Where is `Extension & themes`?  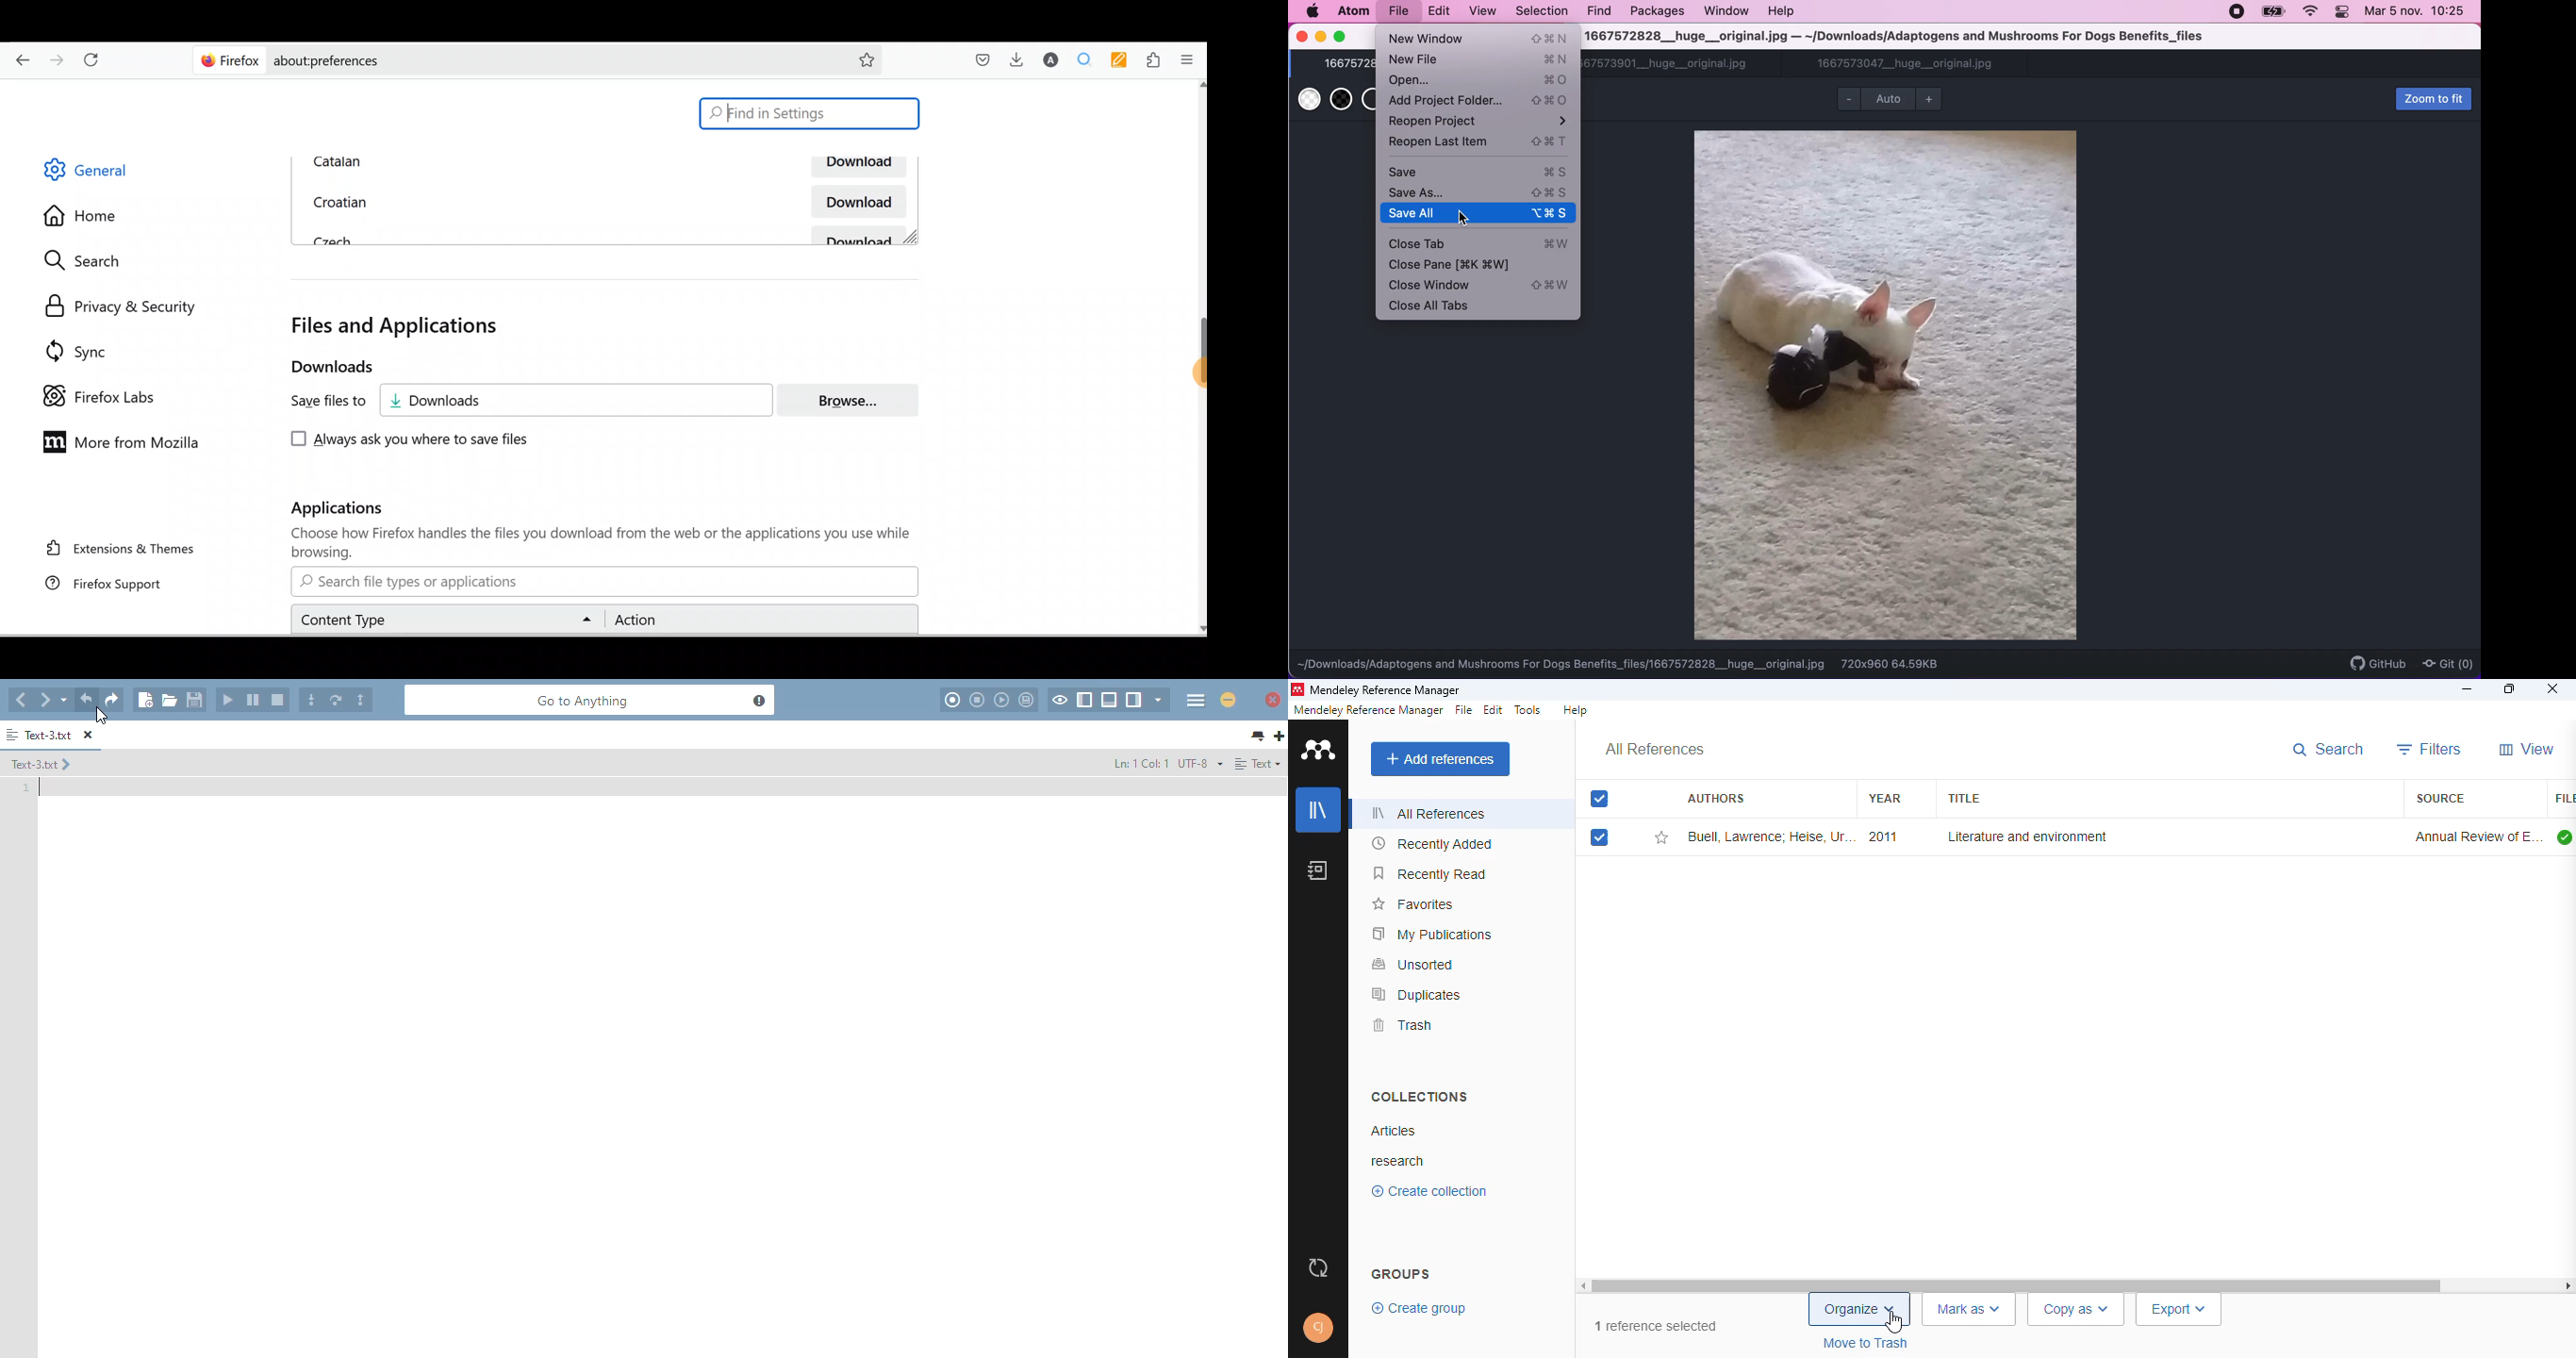 Extension & themes is located at coordinates (111, 551).